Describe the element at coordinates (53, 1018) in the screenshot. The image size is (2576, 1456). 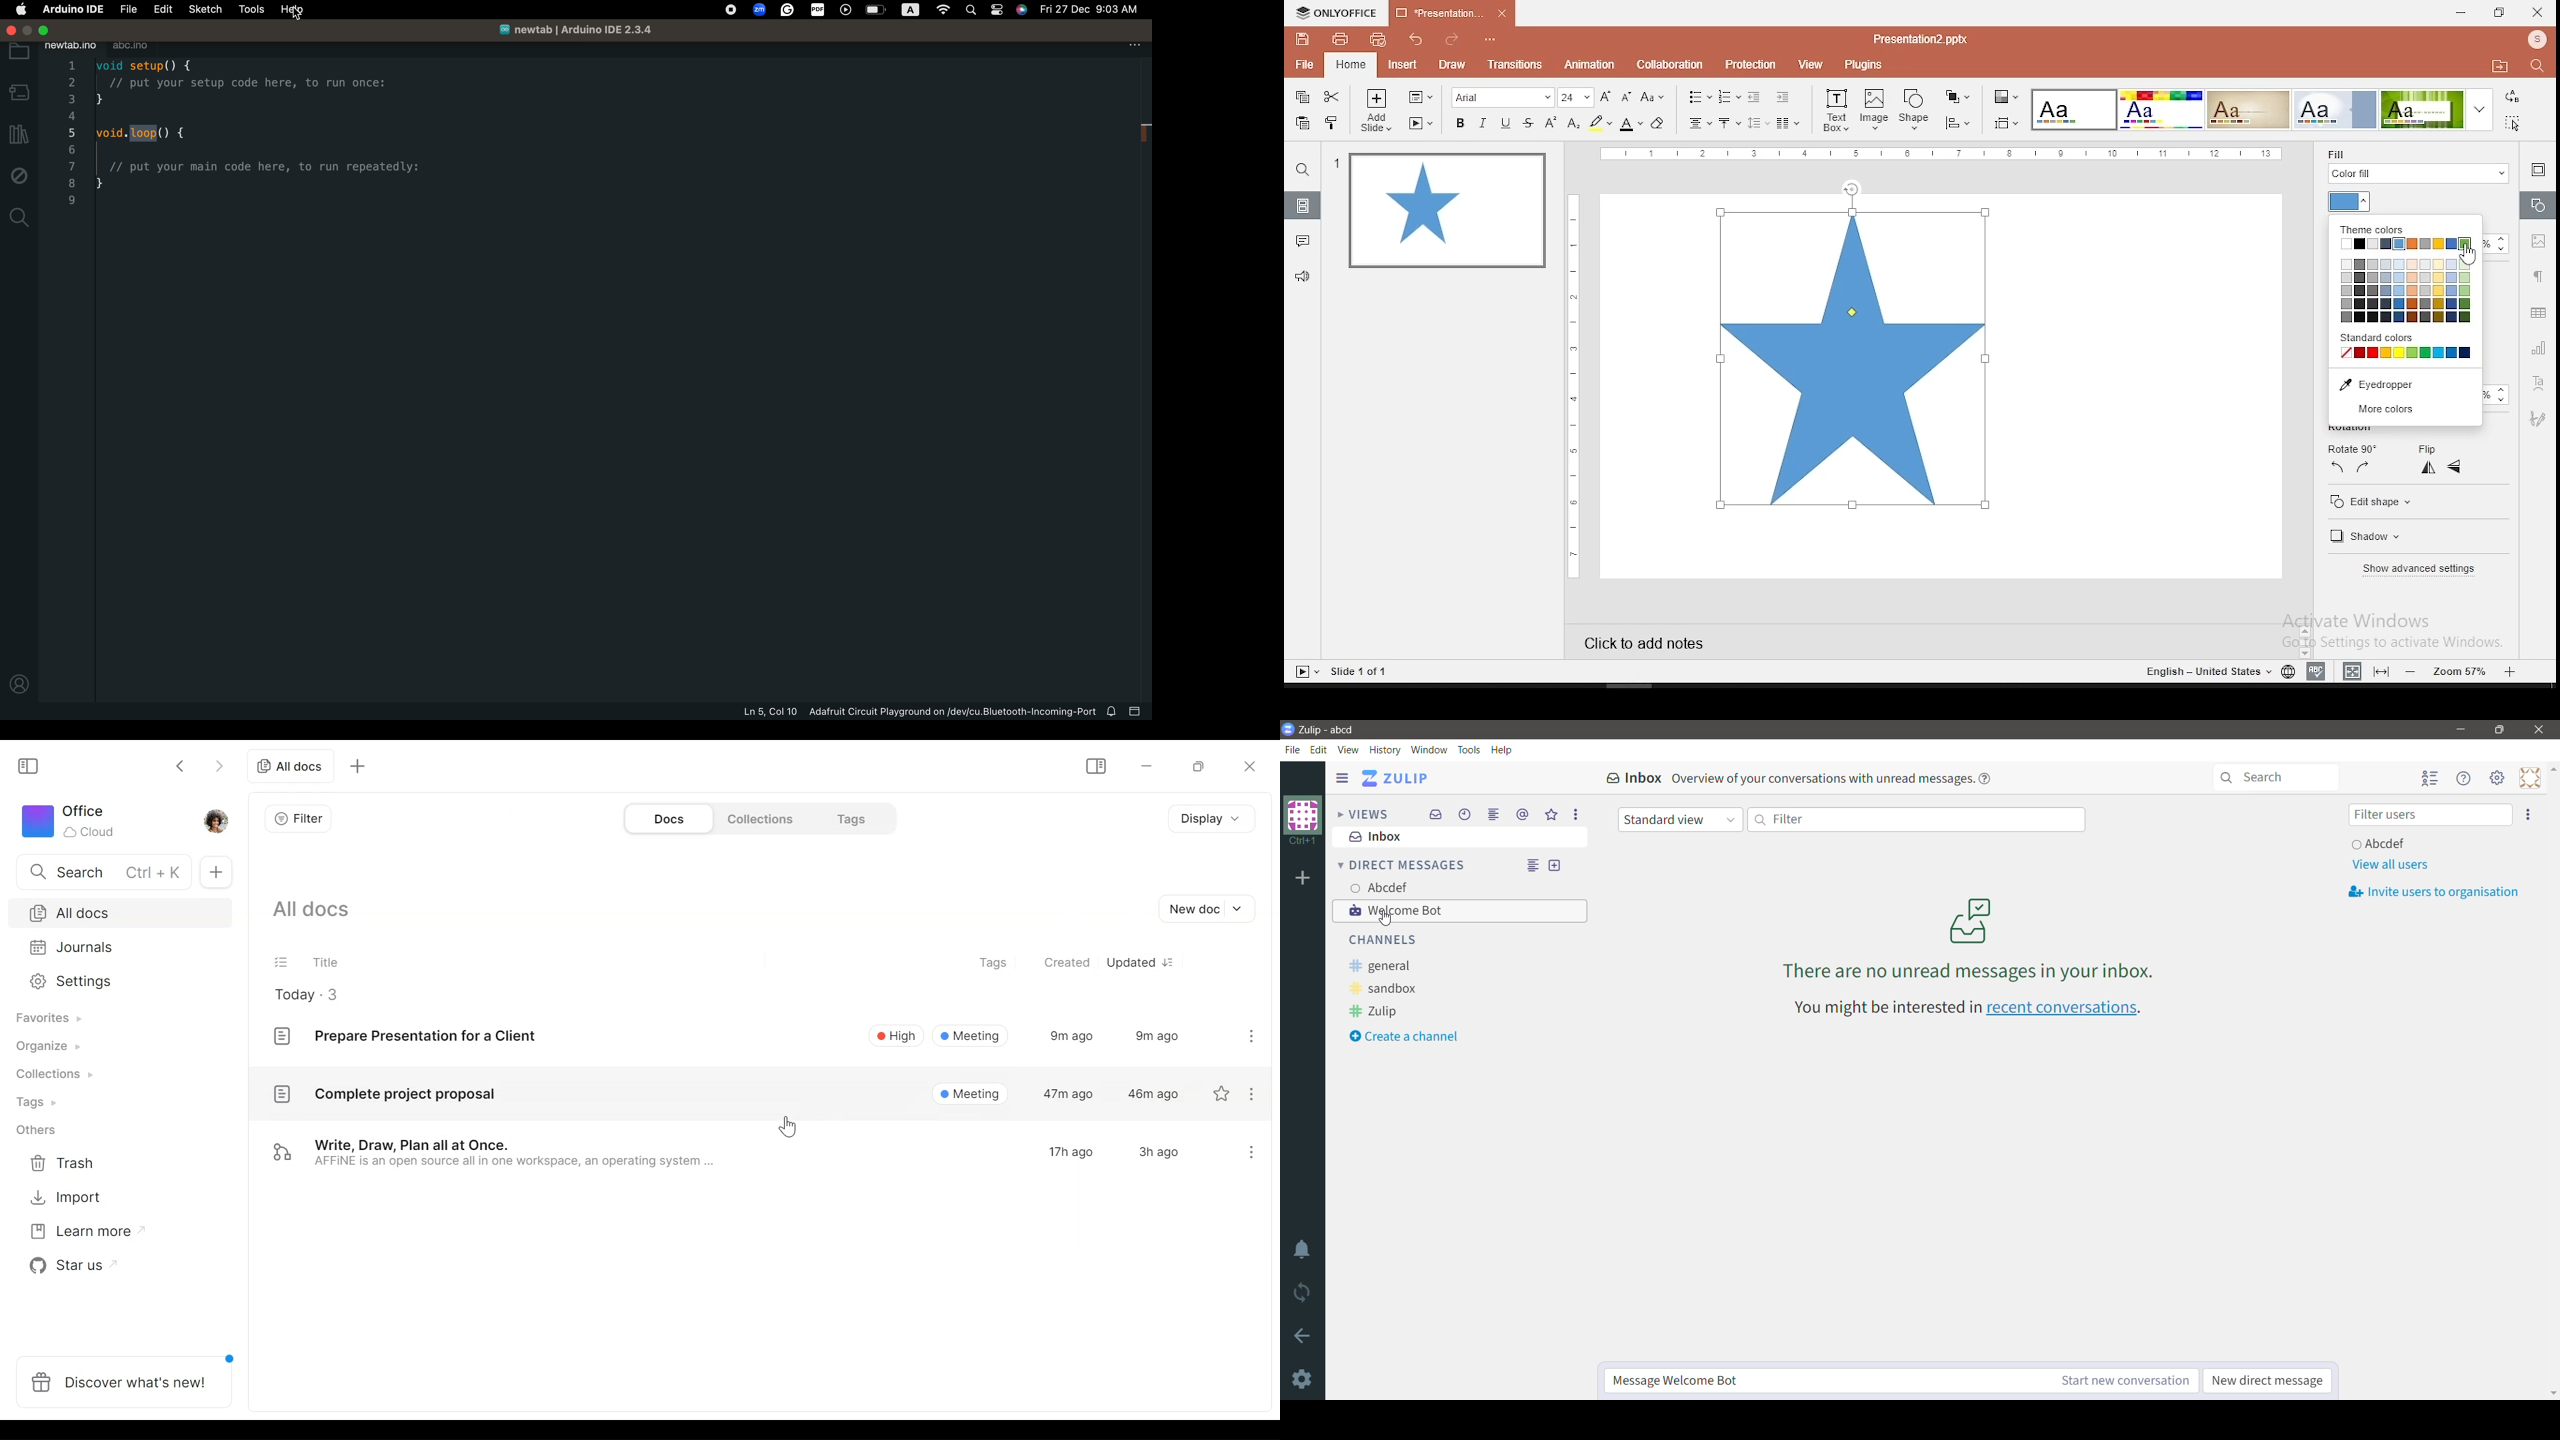
I see `Favorites` at that location.